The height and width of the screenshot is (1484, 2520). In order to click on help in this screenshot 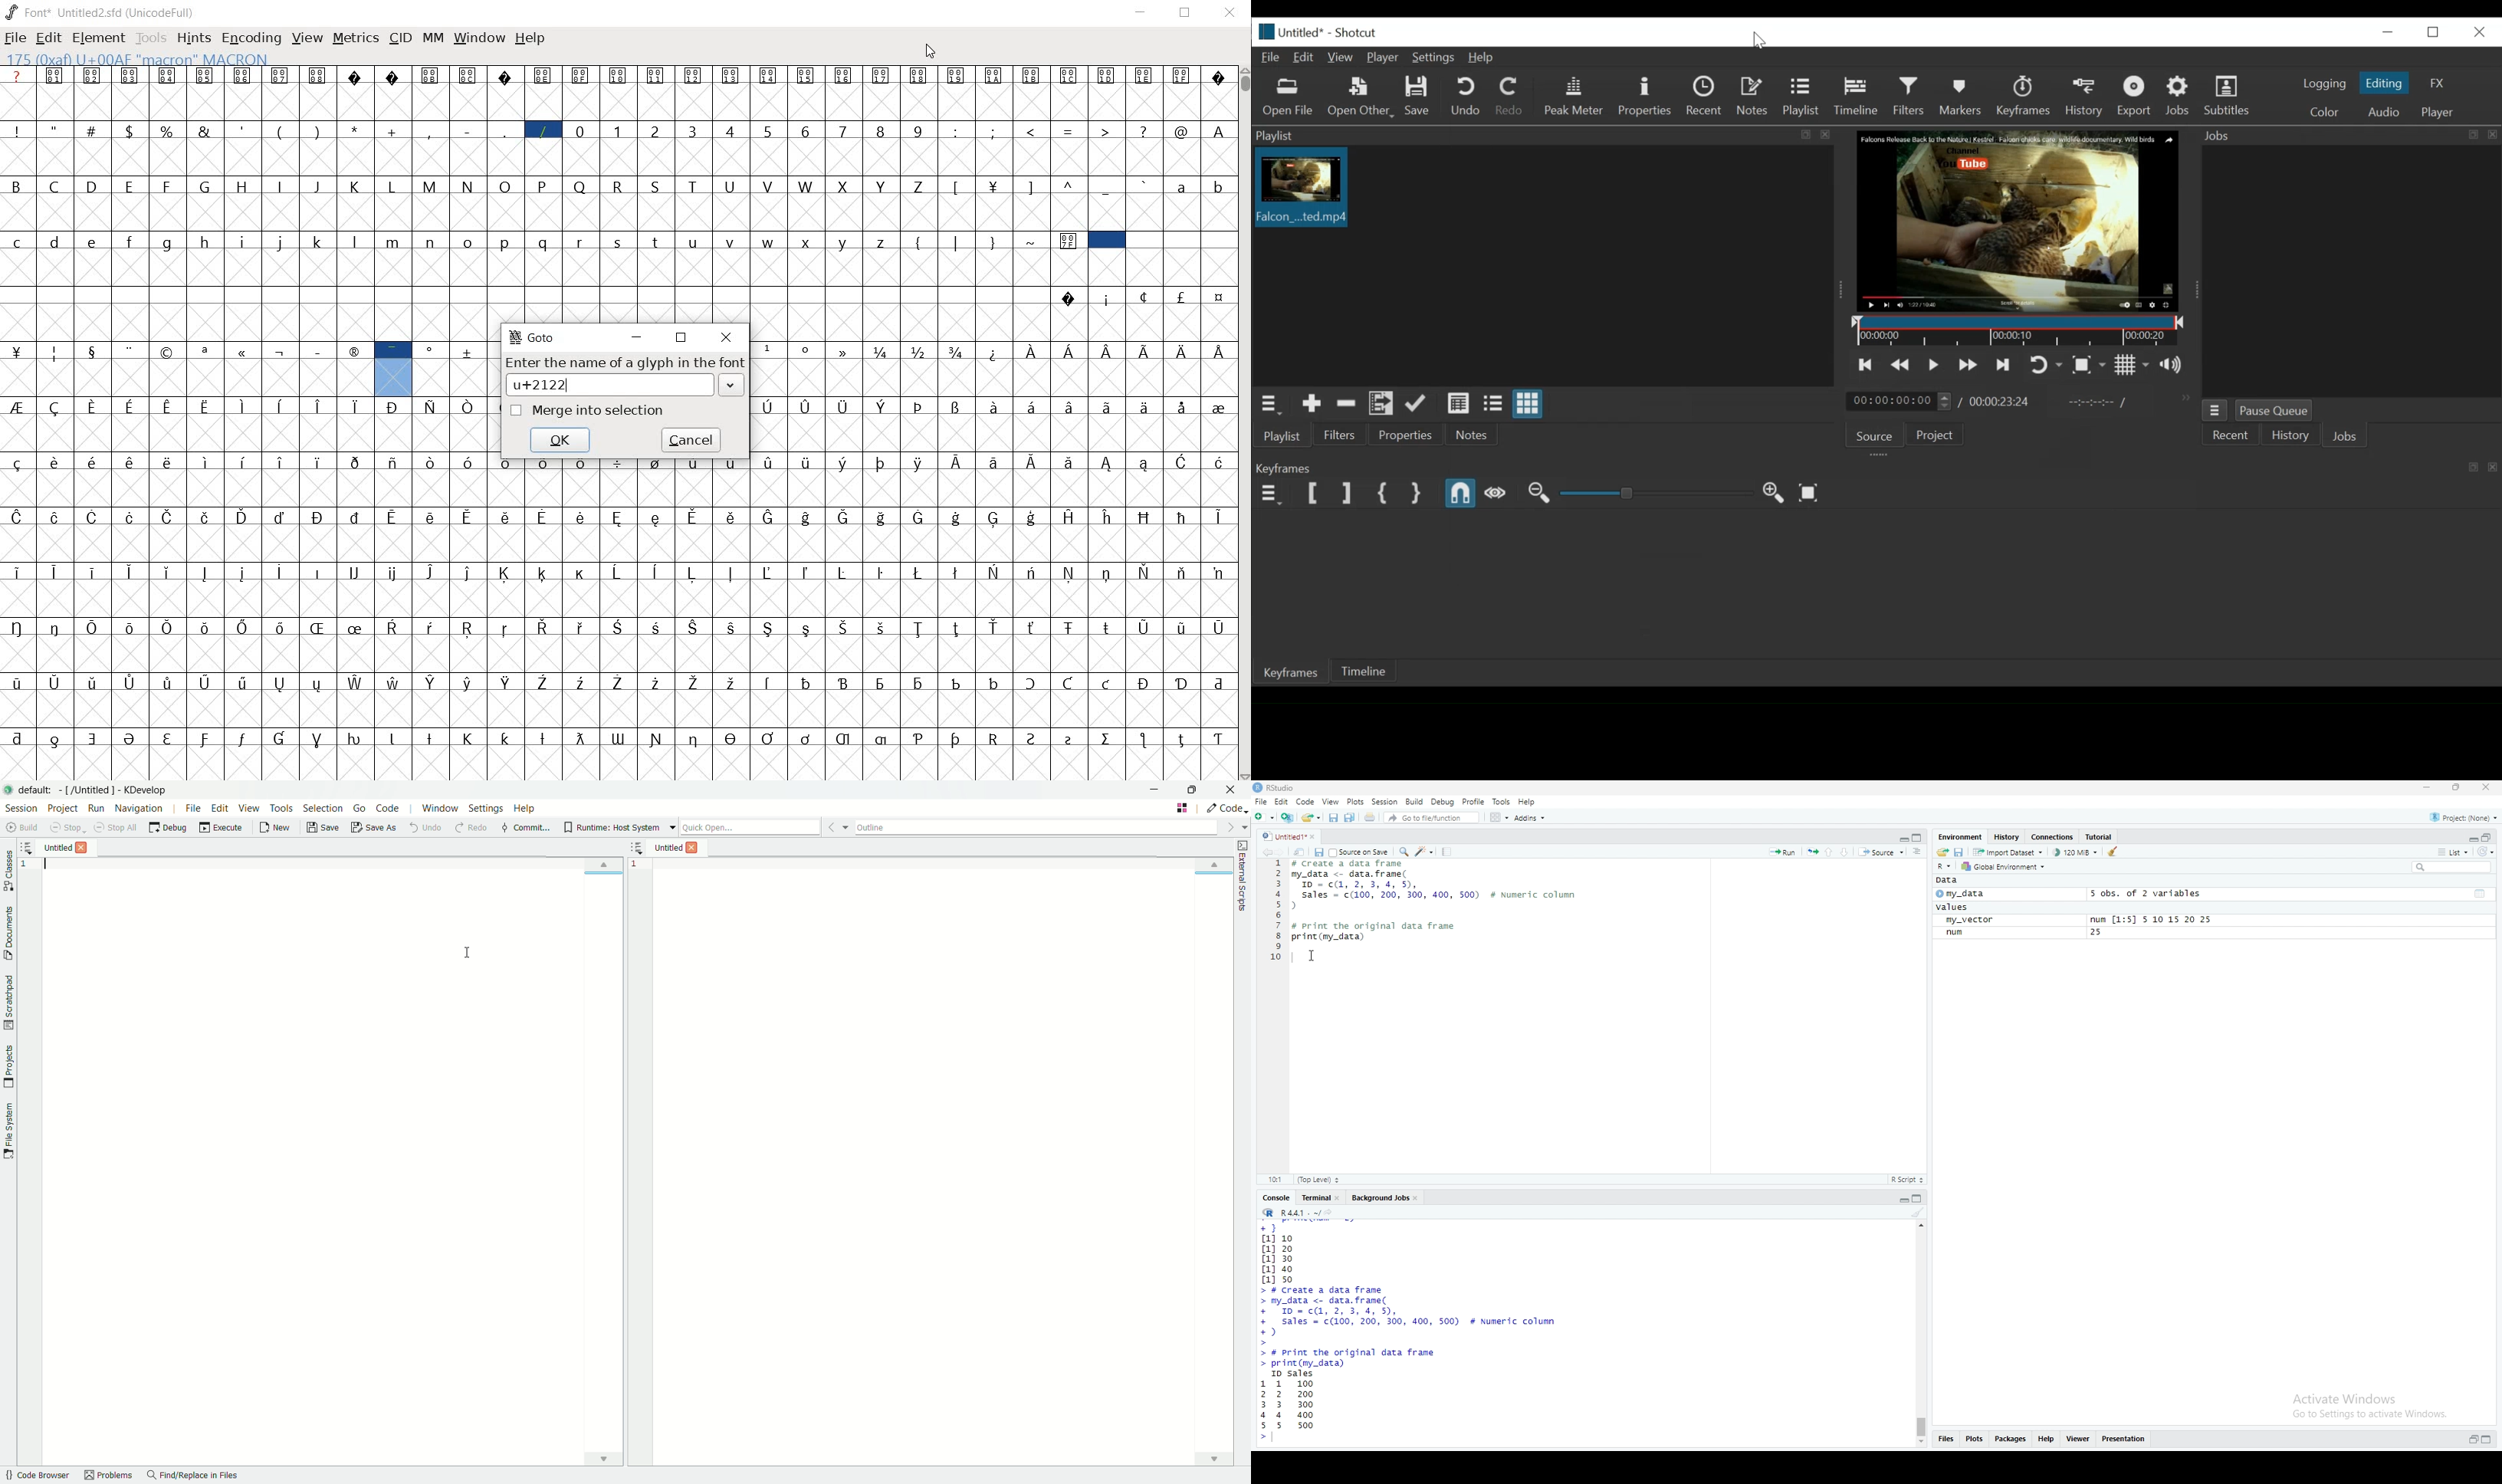, I will do `click(2047, 1442)`.